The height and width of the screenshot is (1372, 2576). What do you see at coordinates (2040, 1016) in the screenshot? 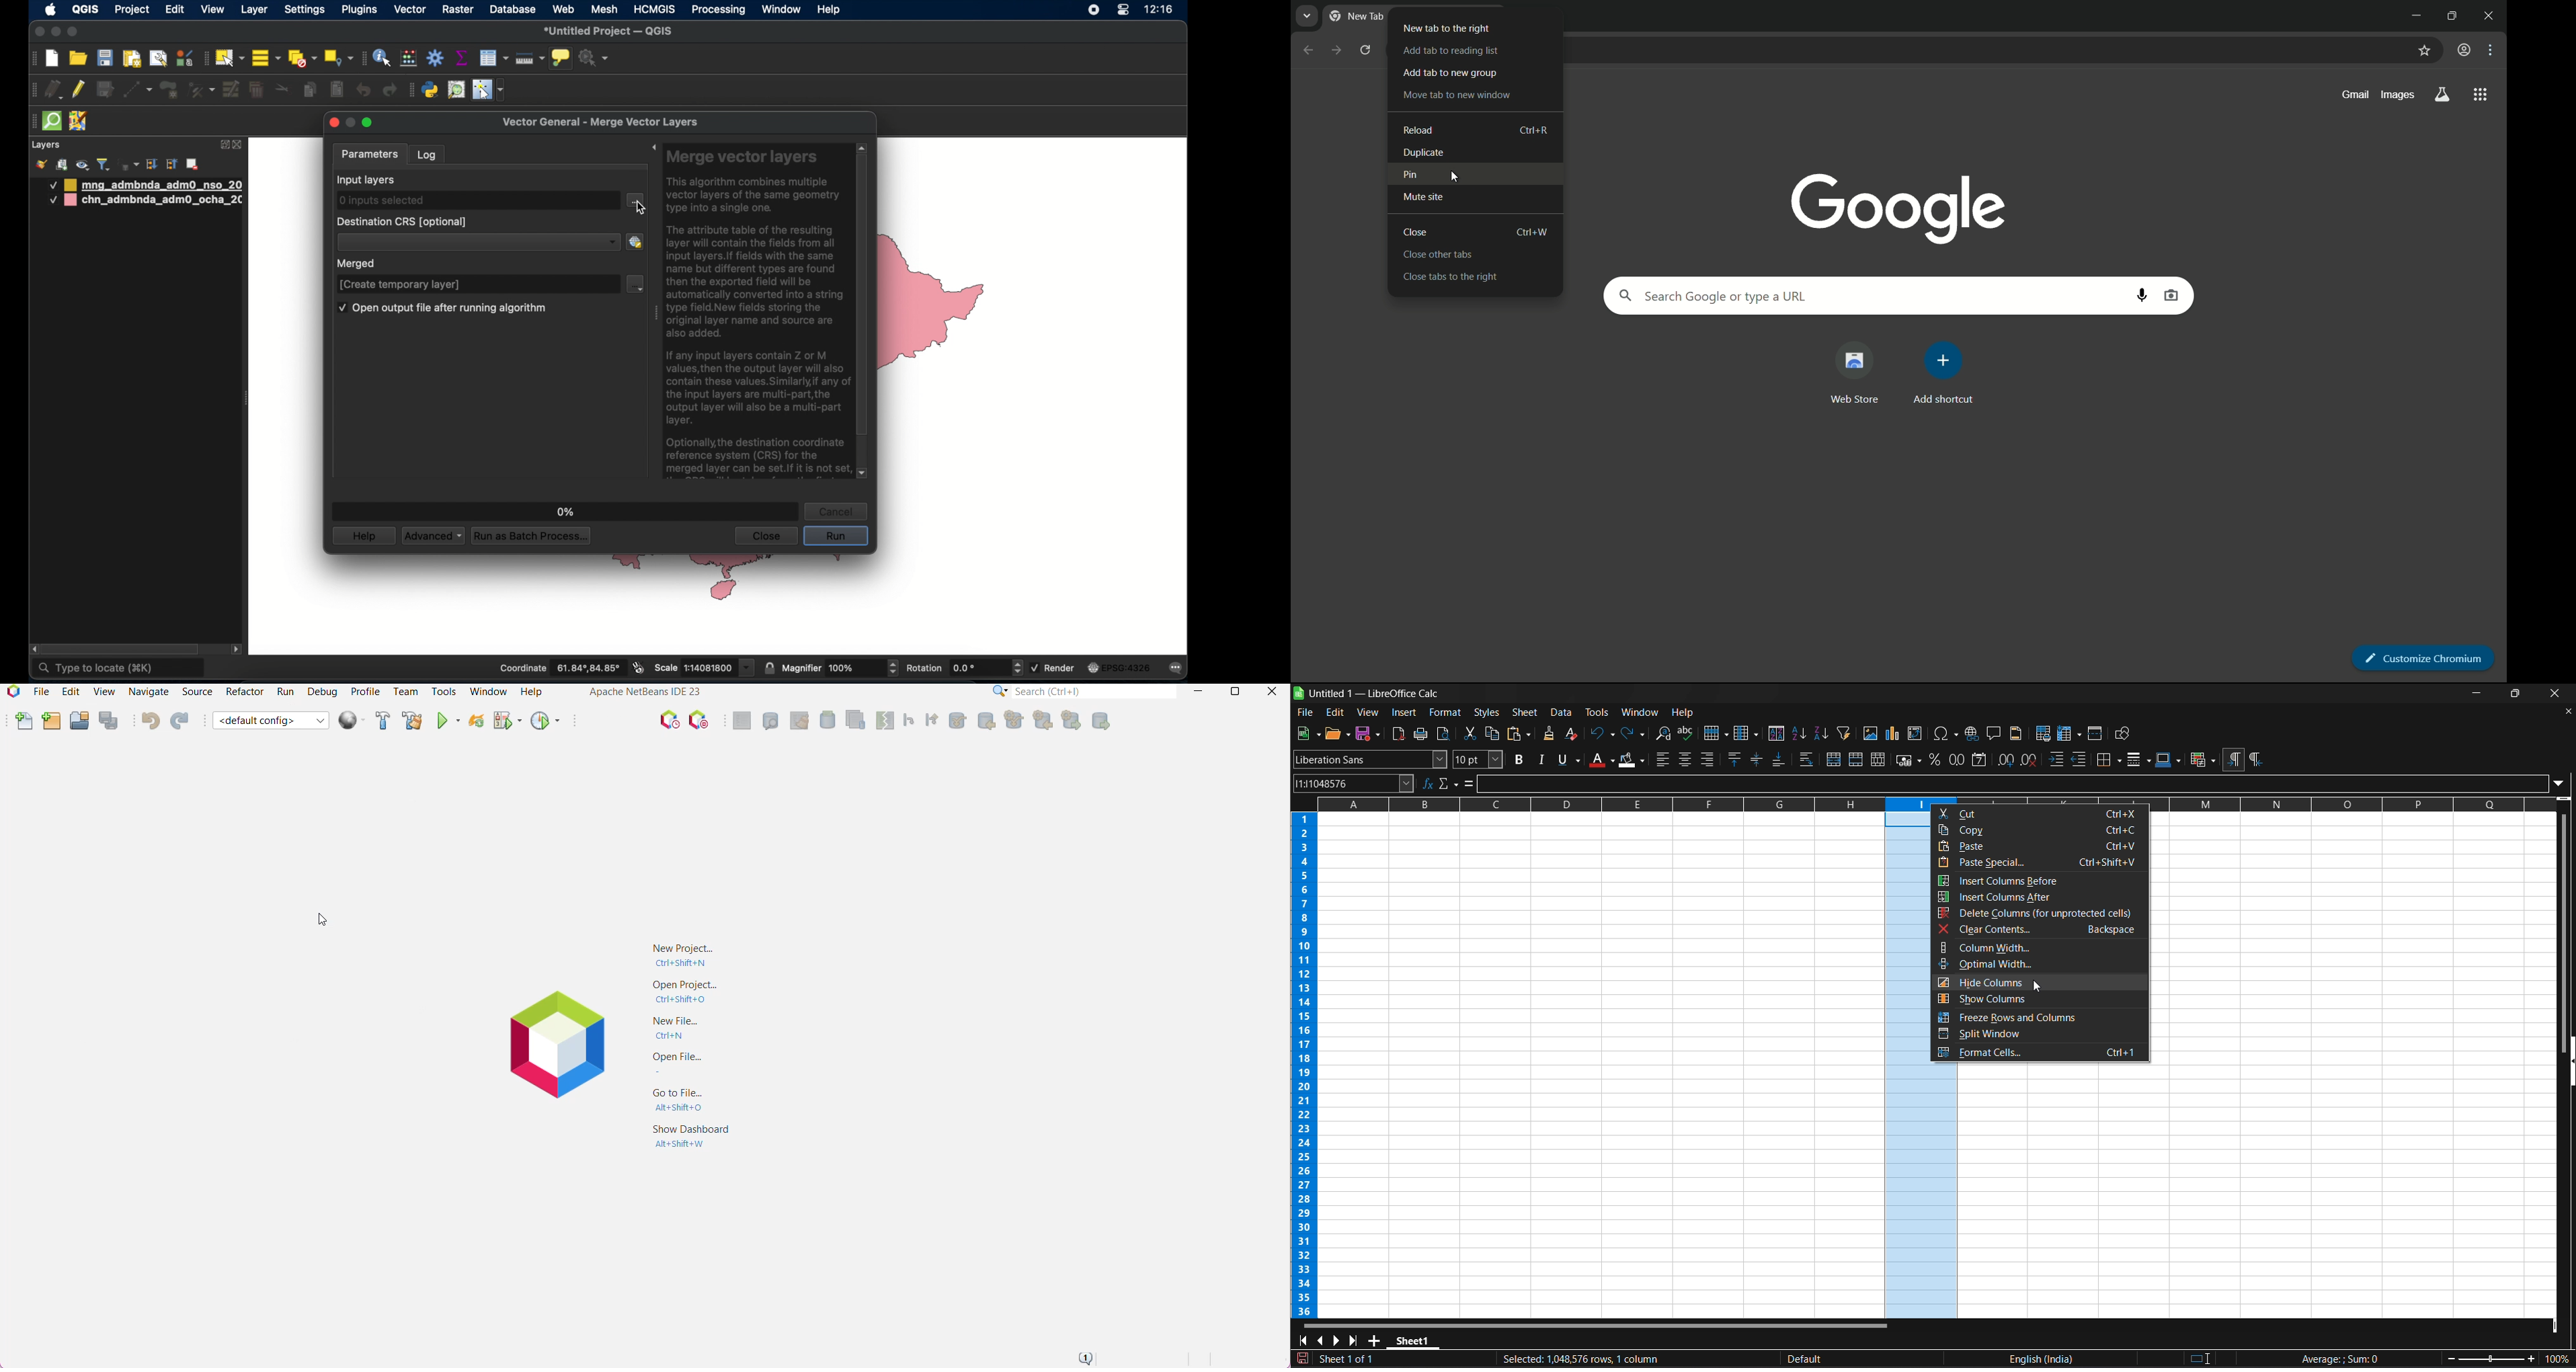
I see `freeze rows and columns` at bounding box center [2040, 1016].